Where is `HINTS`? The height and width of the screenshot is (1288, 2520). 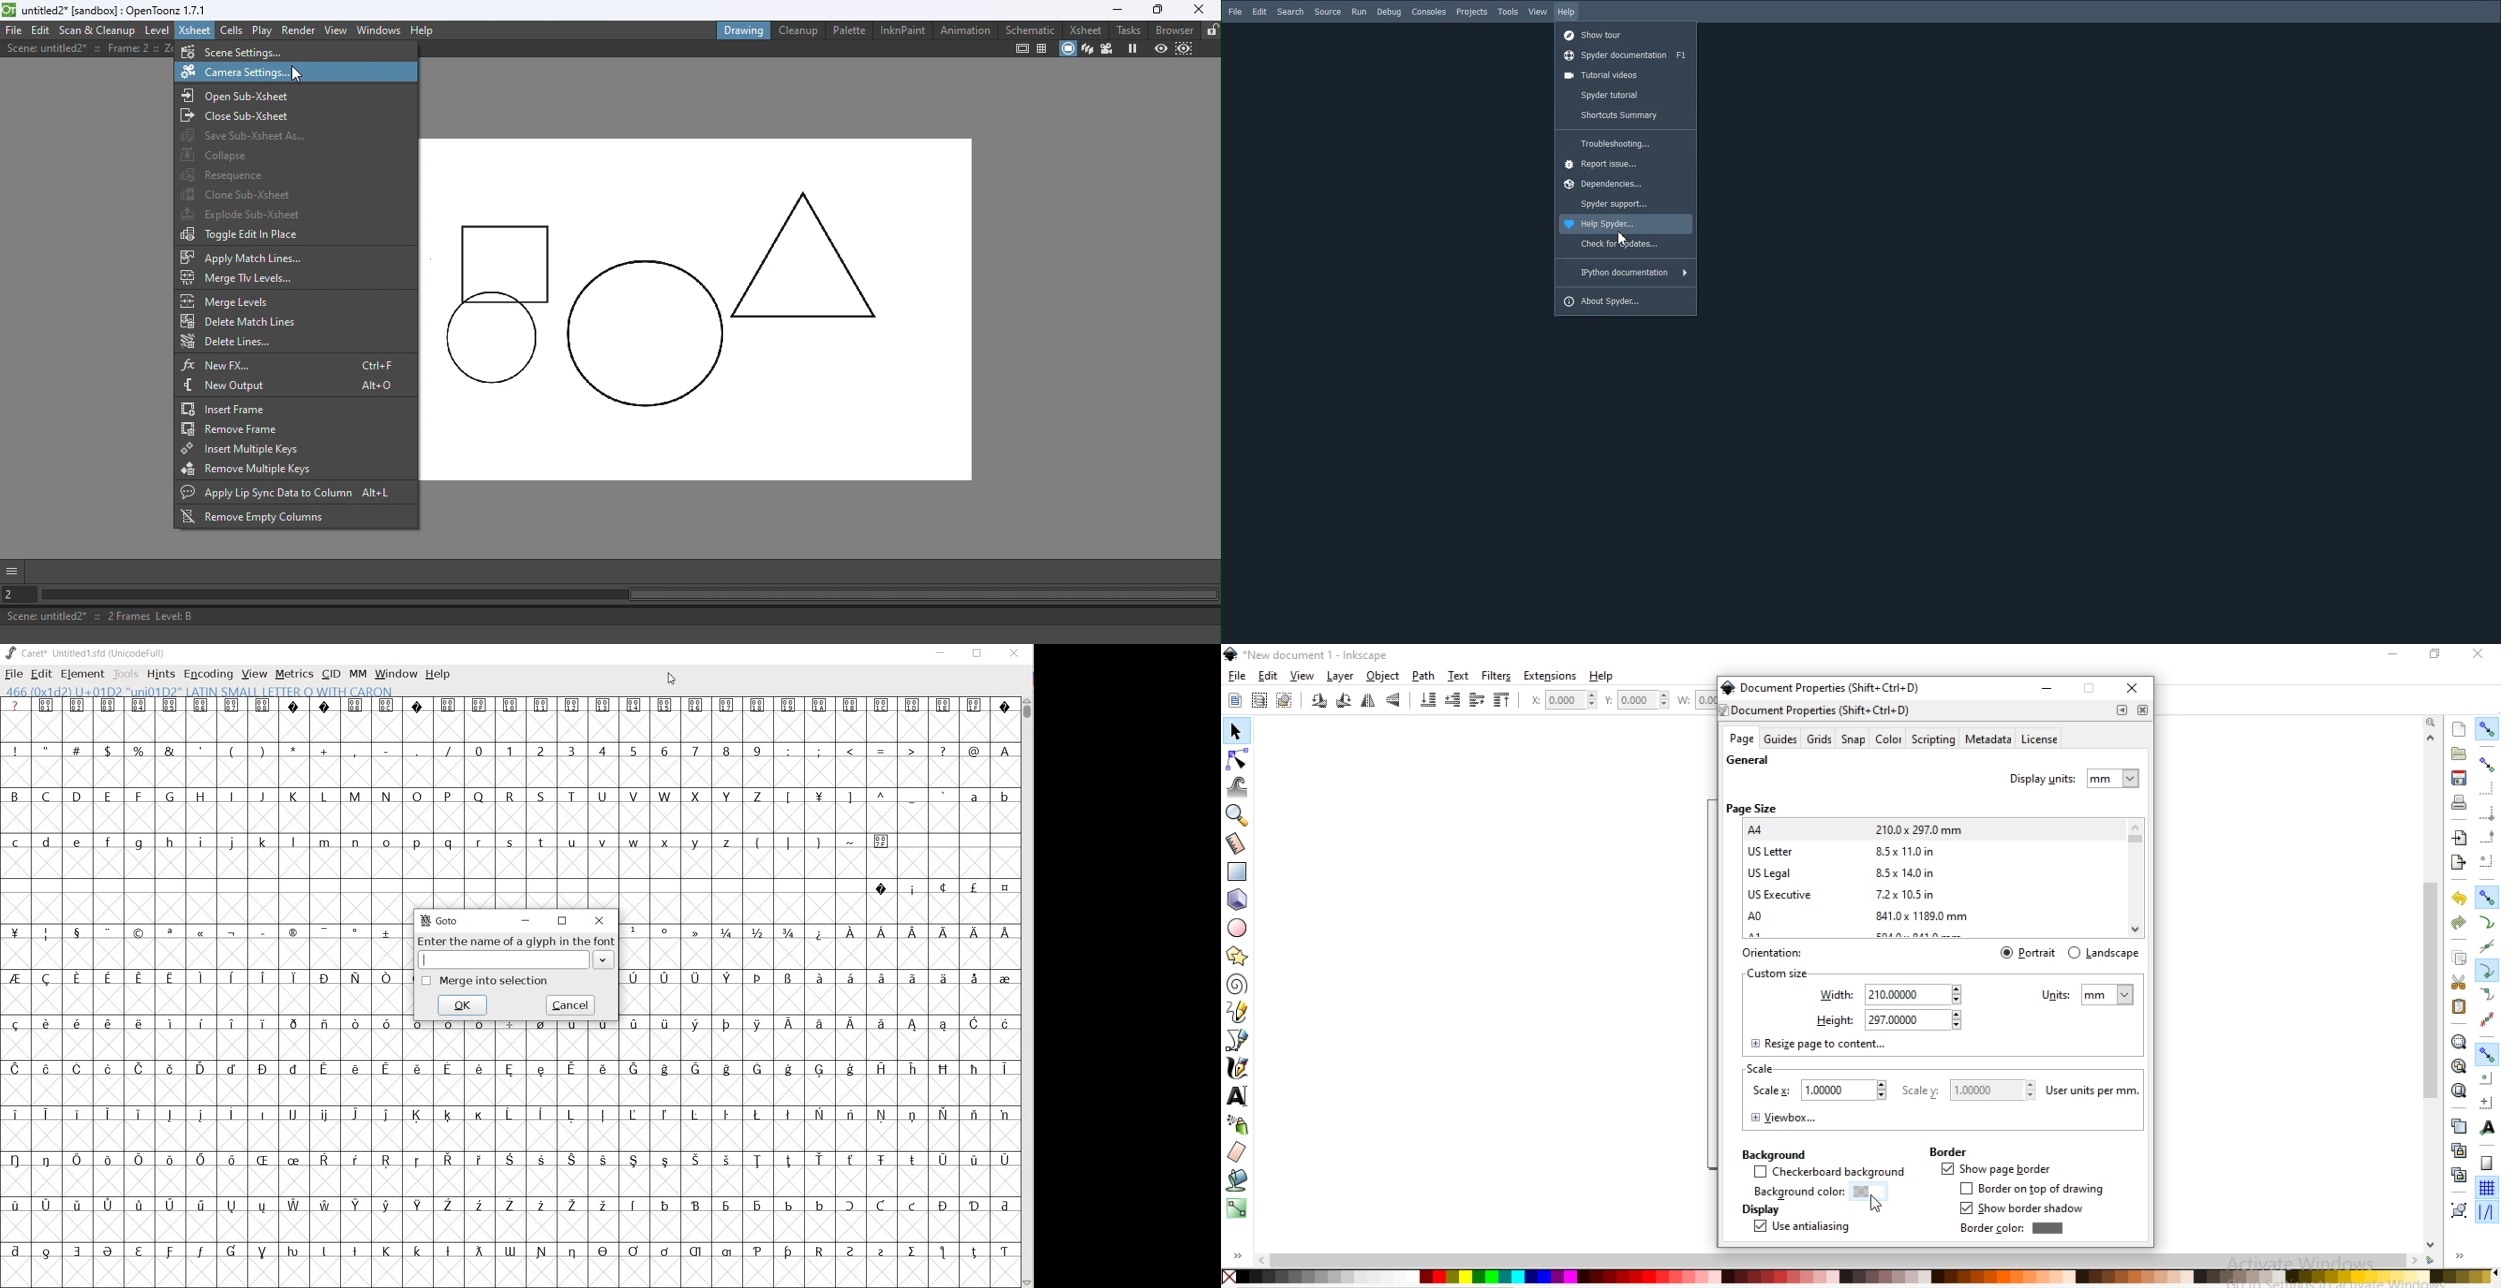
HINTS is located at coordinates (161, 674).